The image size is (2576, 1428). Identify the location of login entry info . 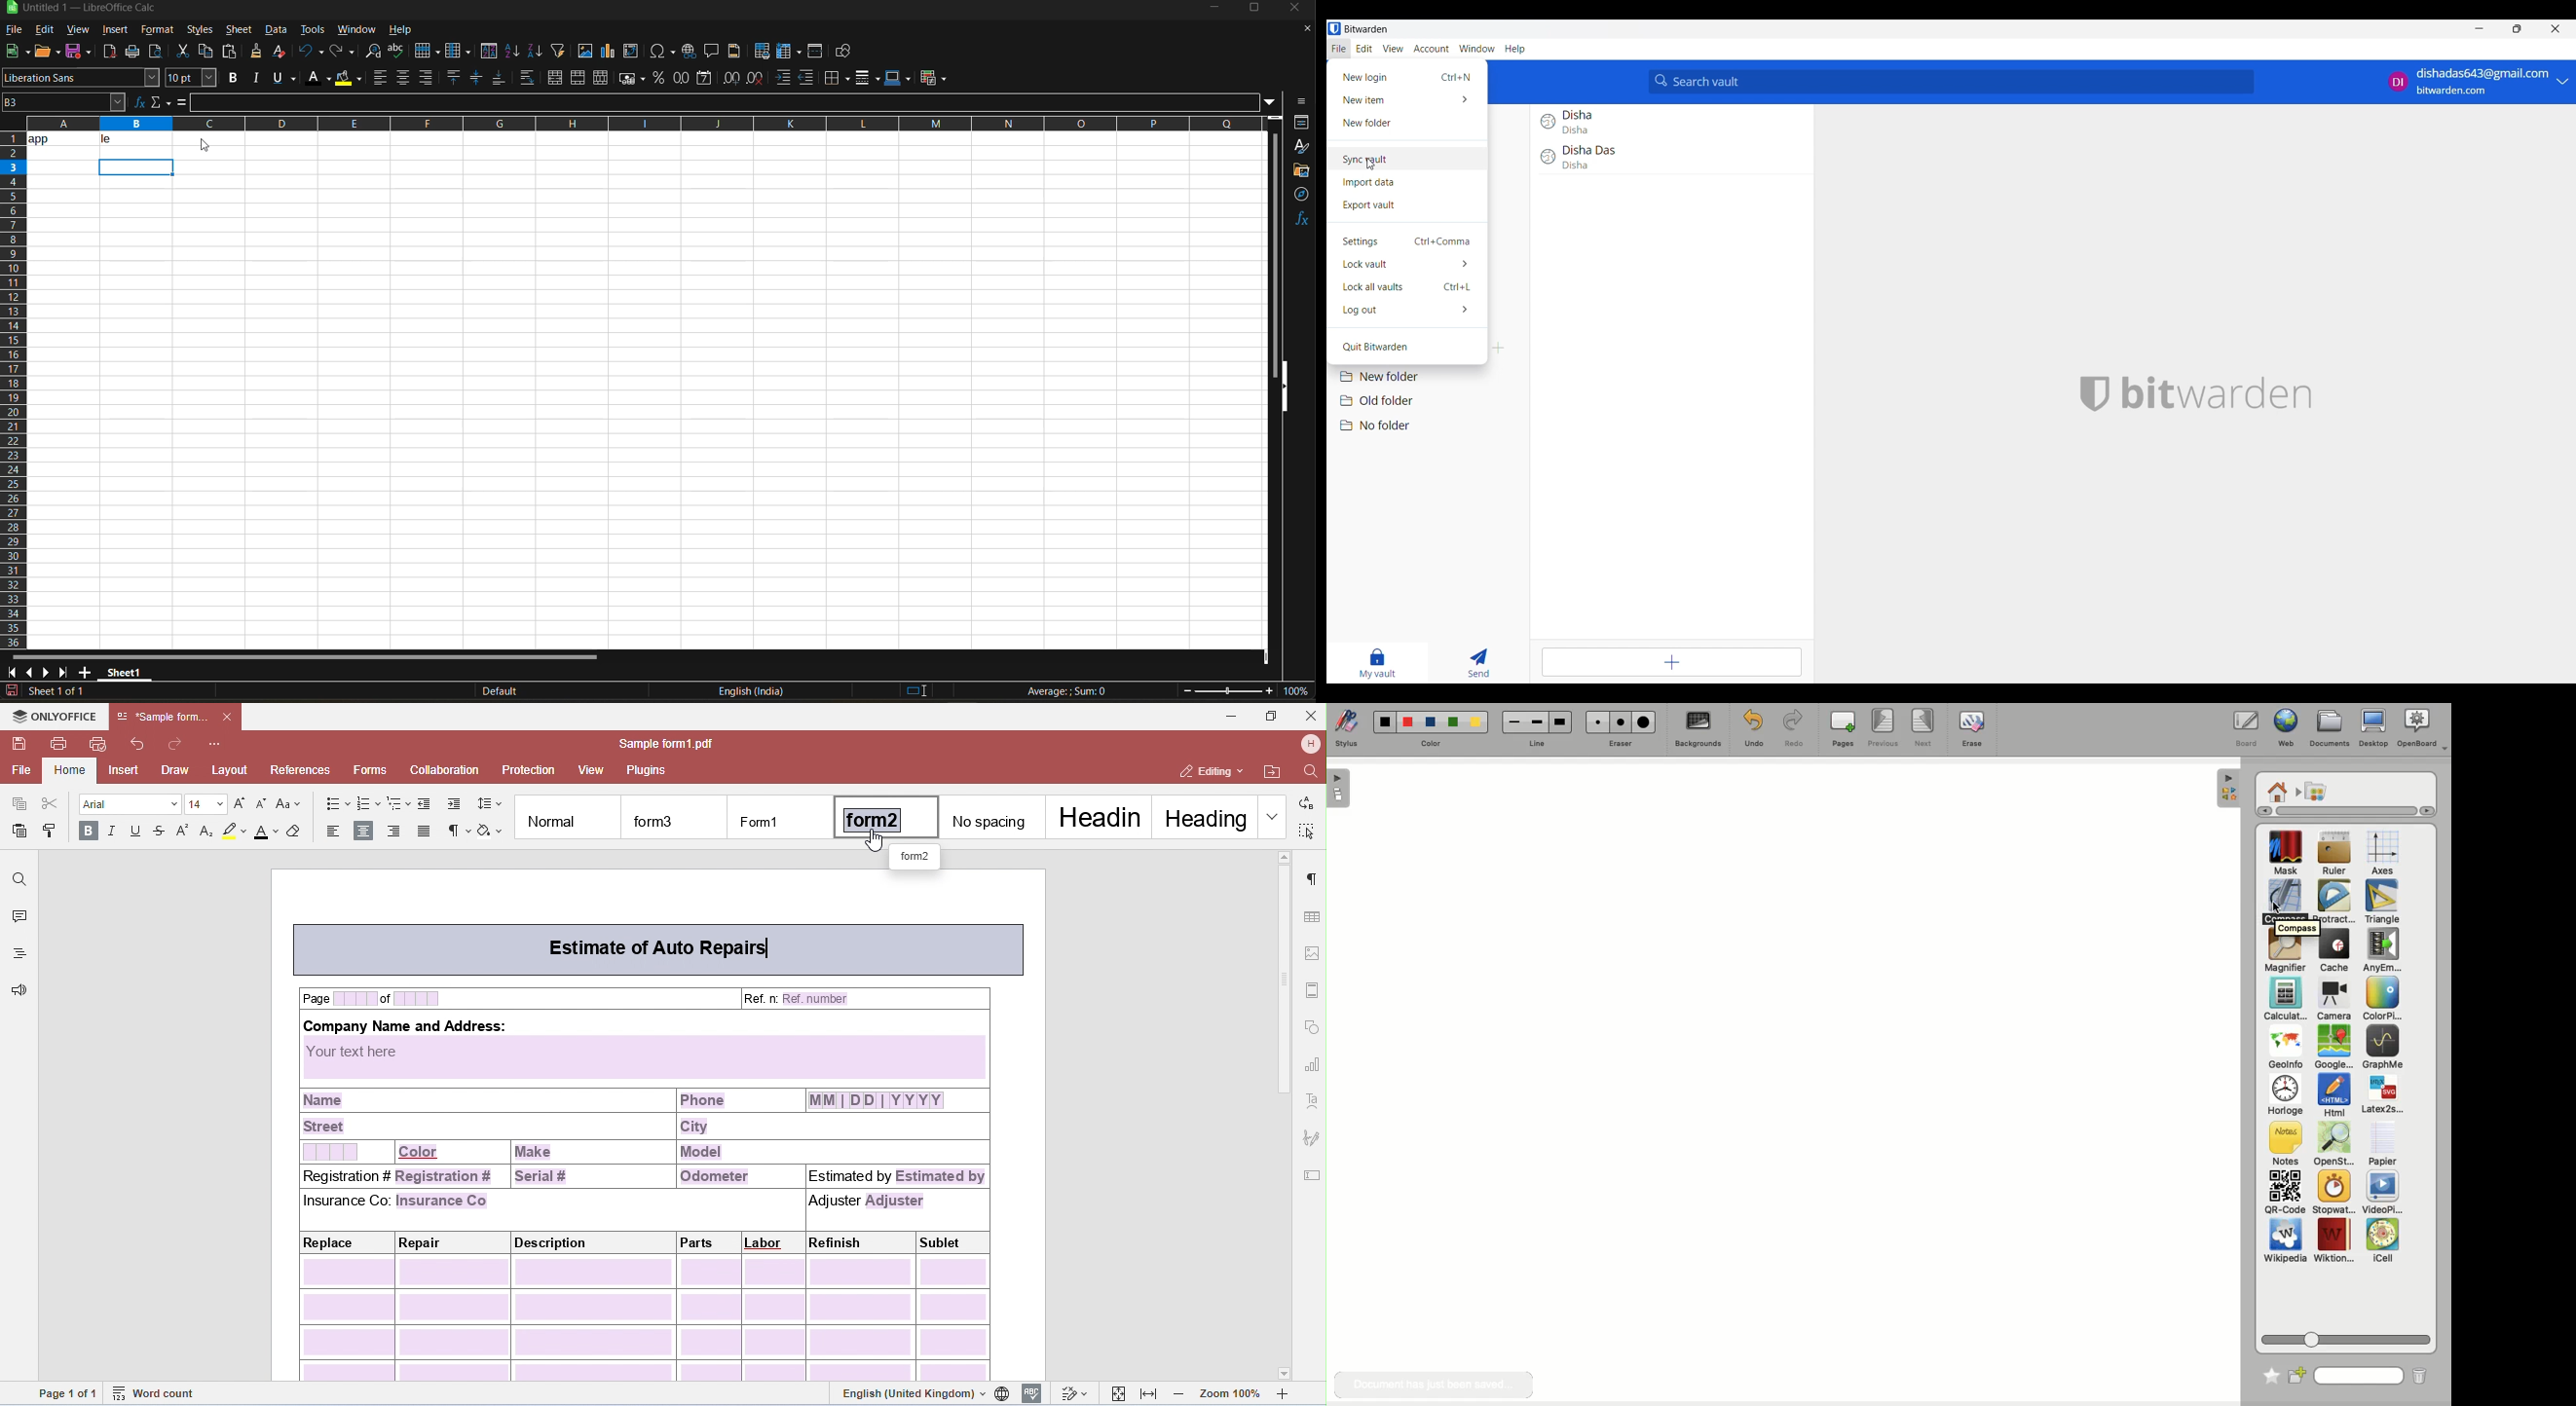
(1665, 123).